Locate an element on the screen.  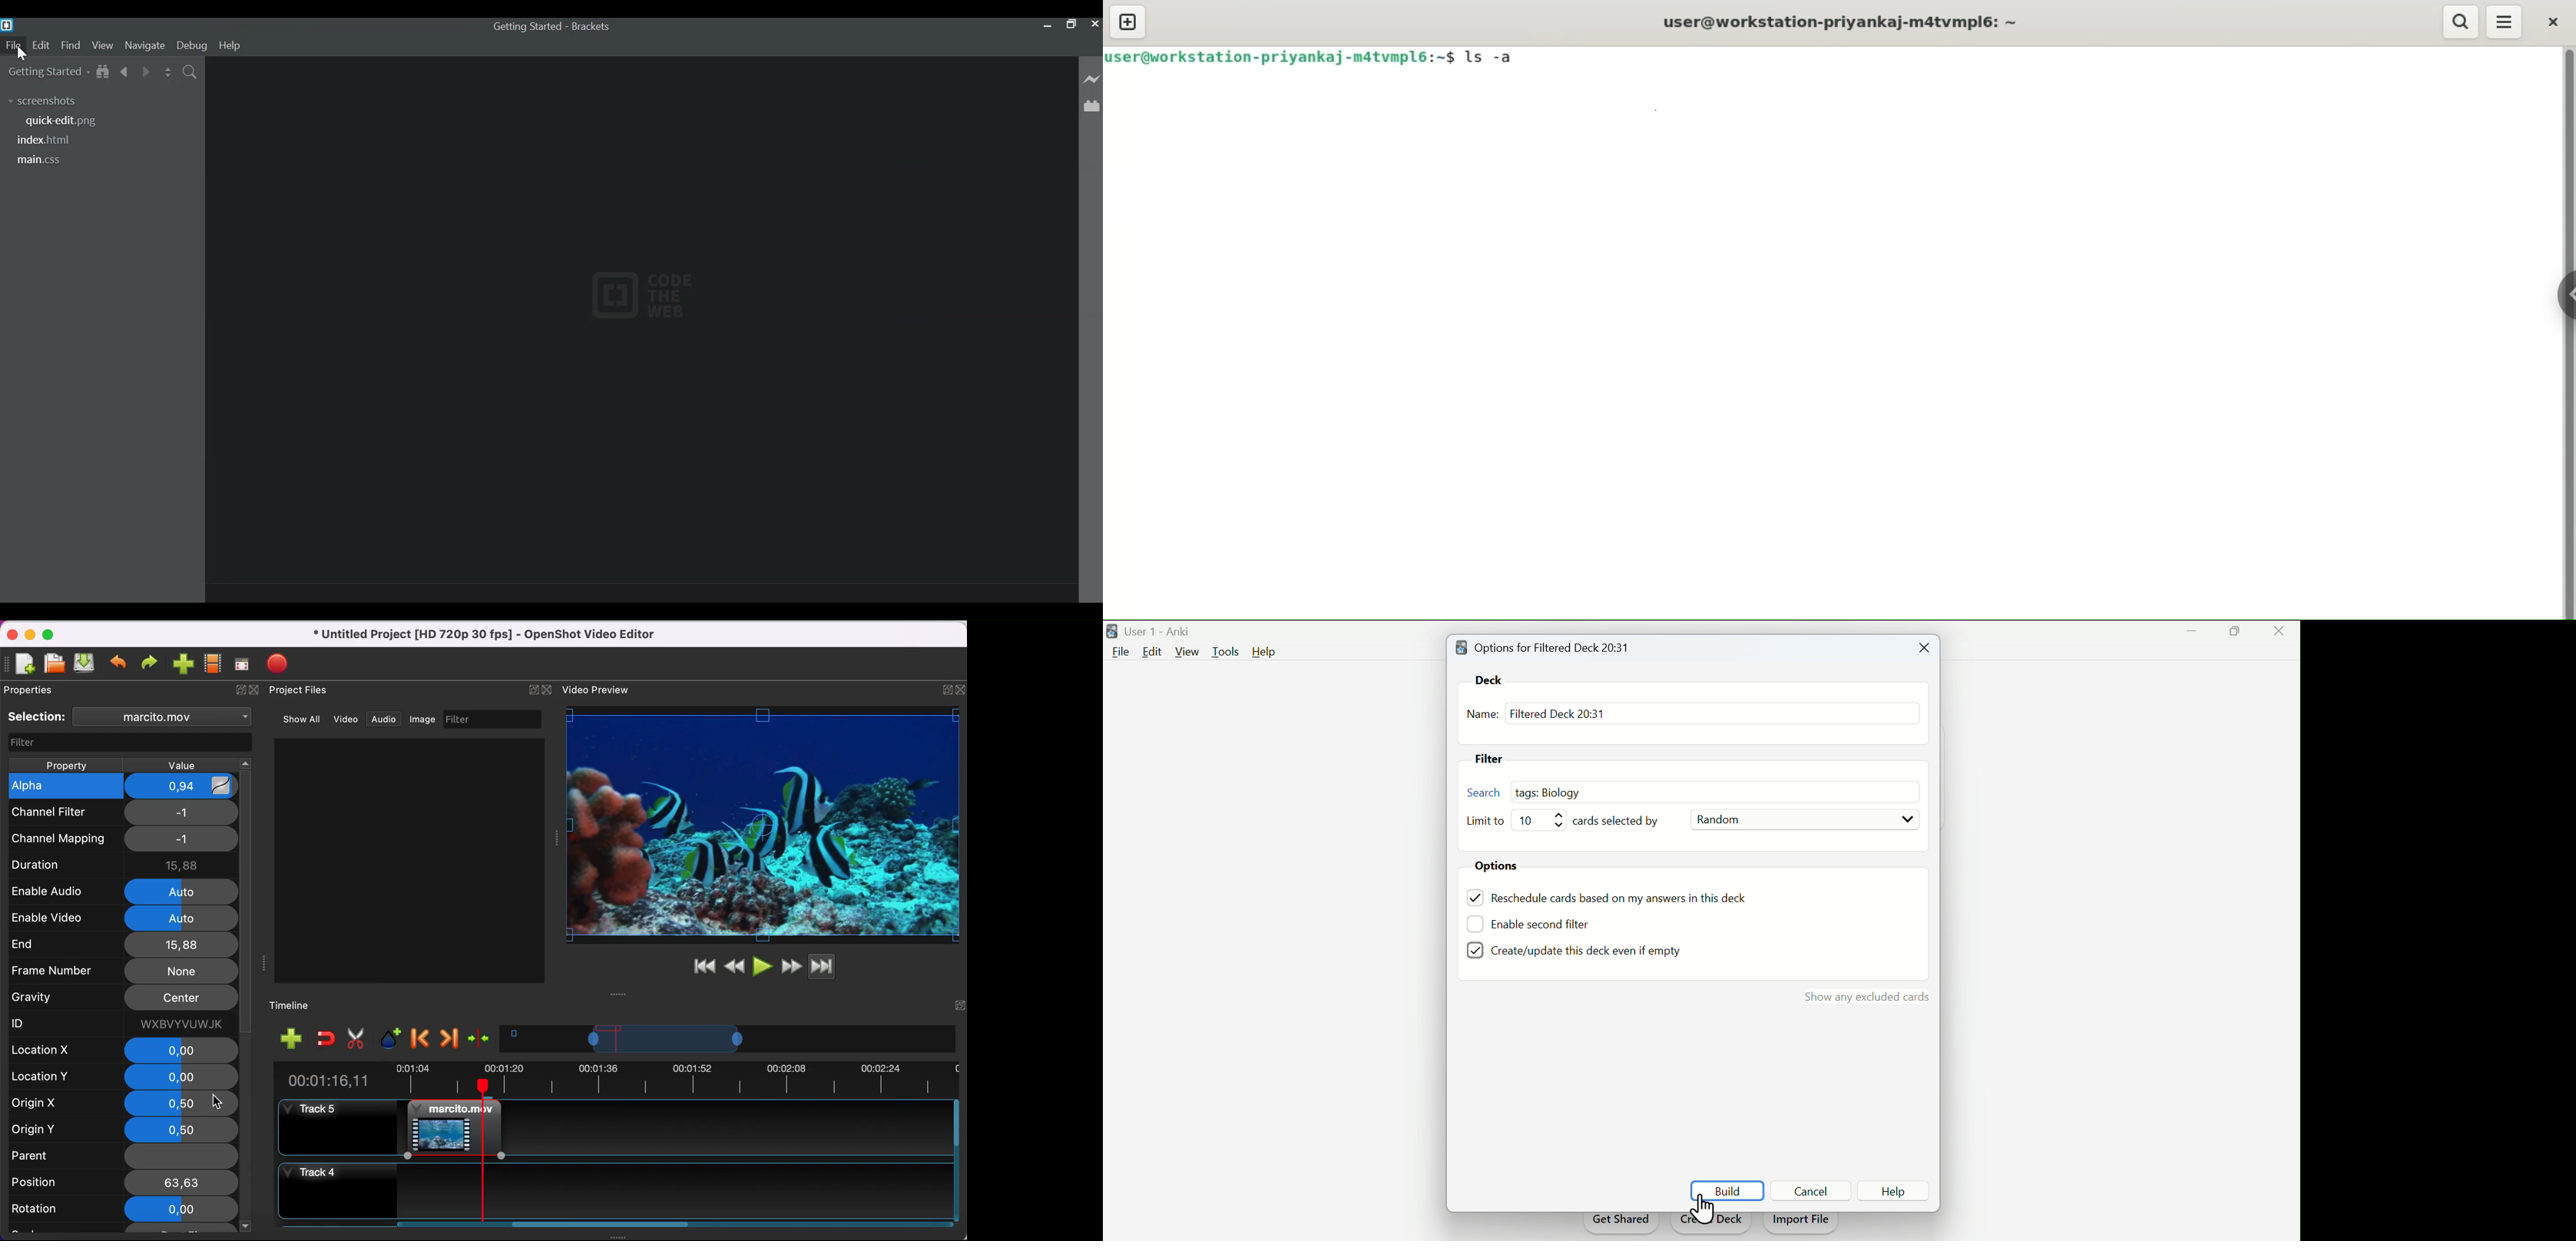
Origin X is located at coordinates (51, 1104).